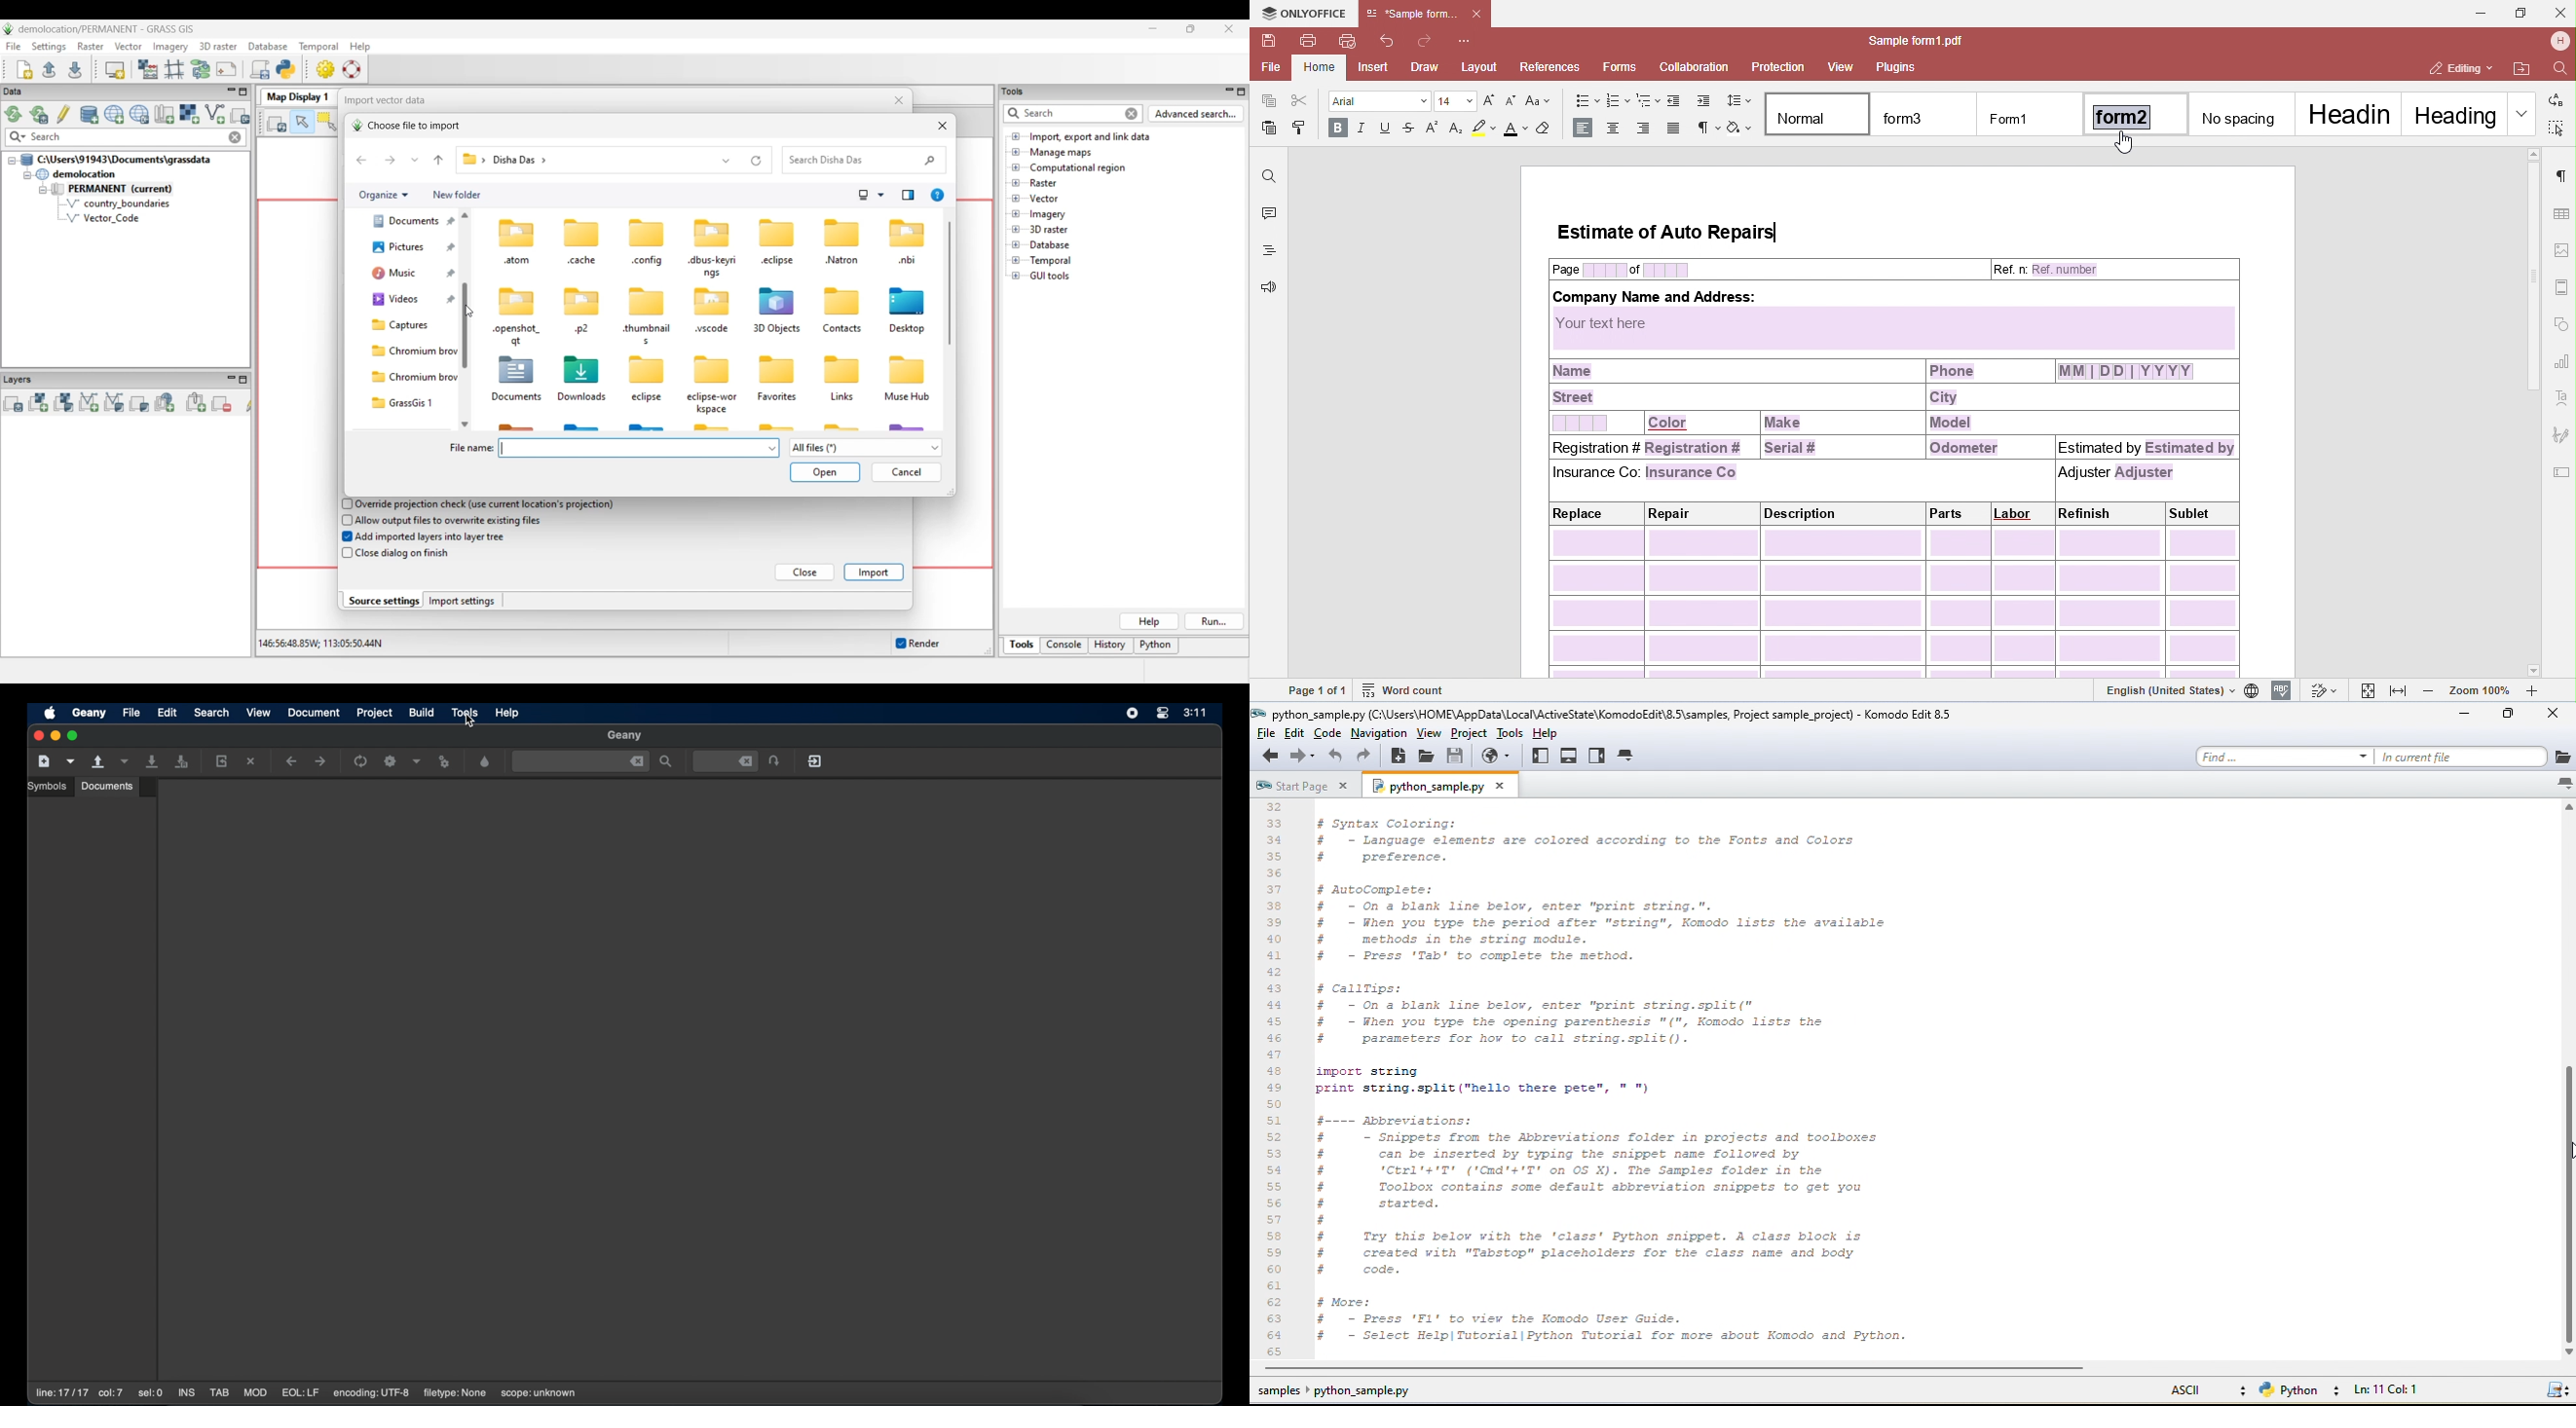 The width and height of the screenshot is (2576, 1428). Describe the element at coordinates (1329, 734) in the screenshot. I see `code` at that location.